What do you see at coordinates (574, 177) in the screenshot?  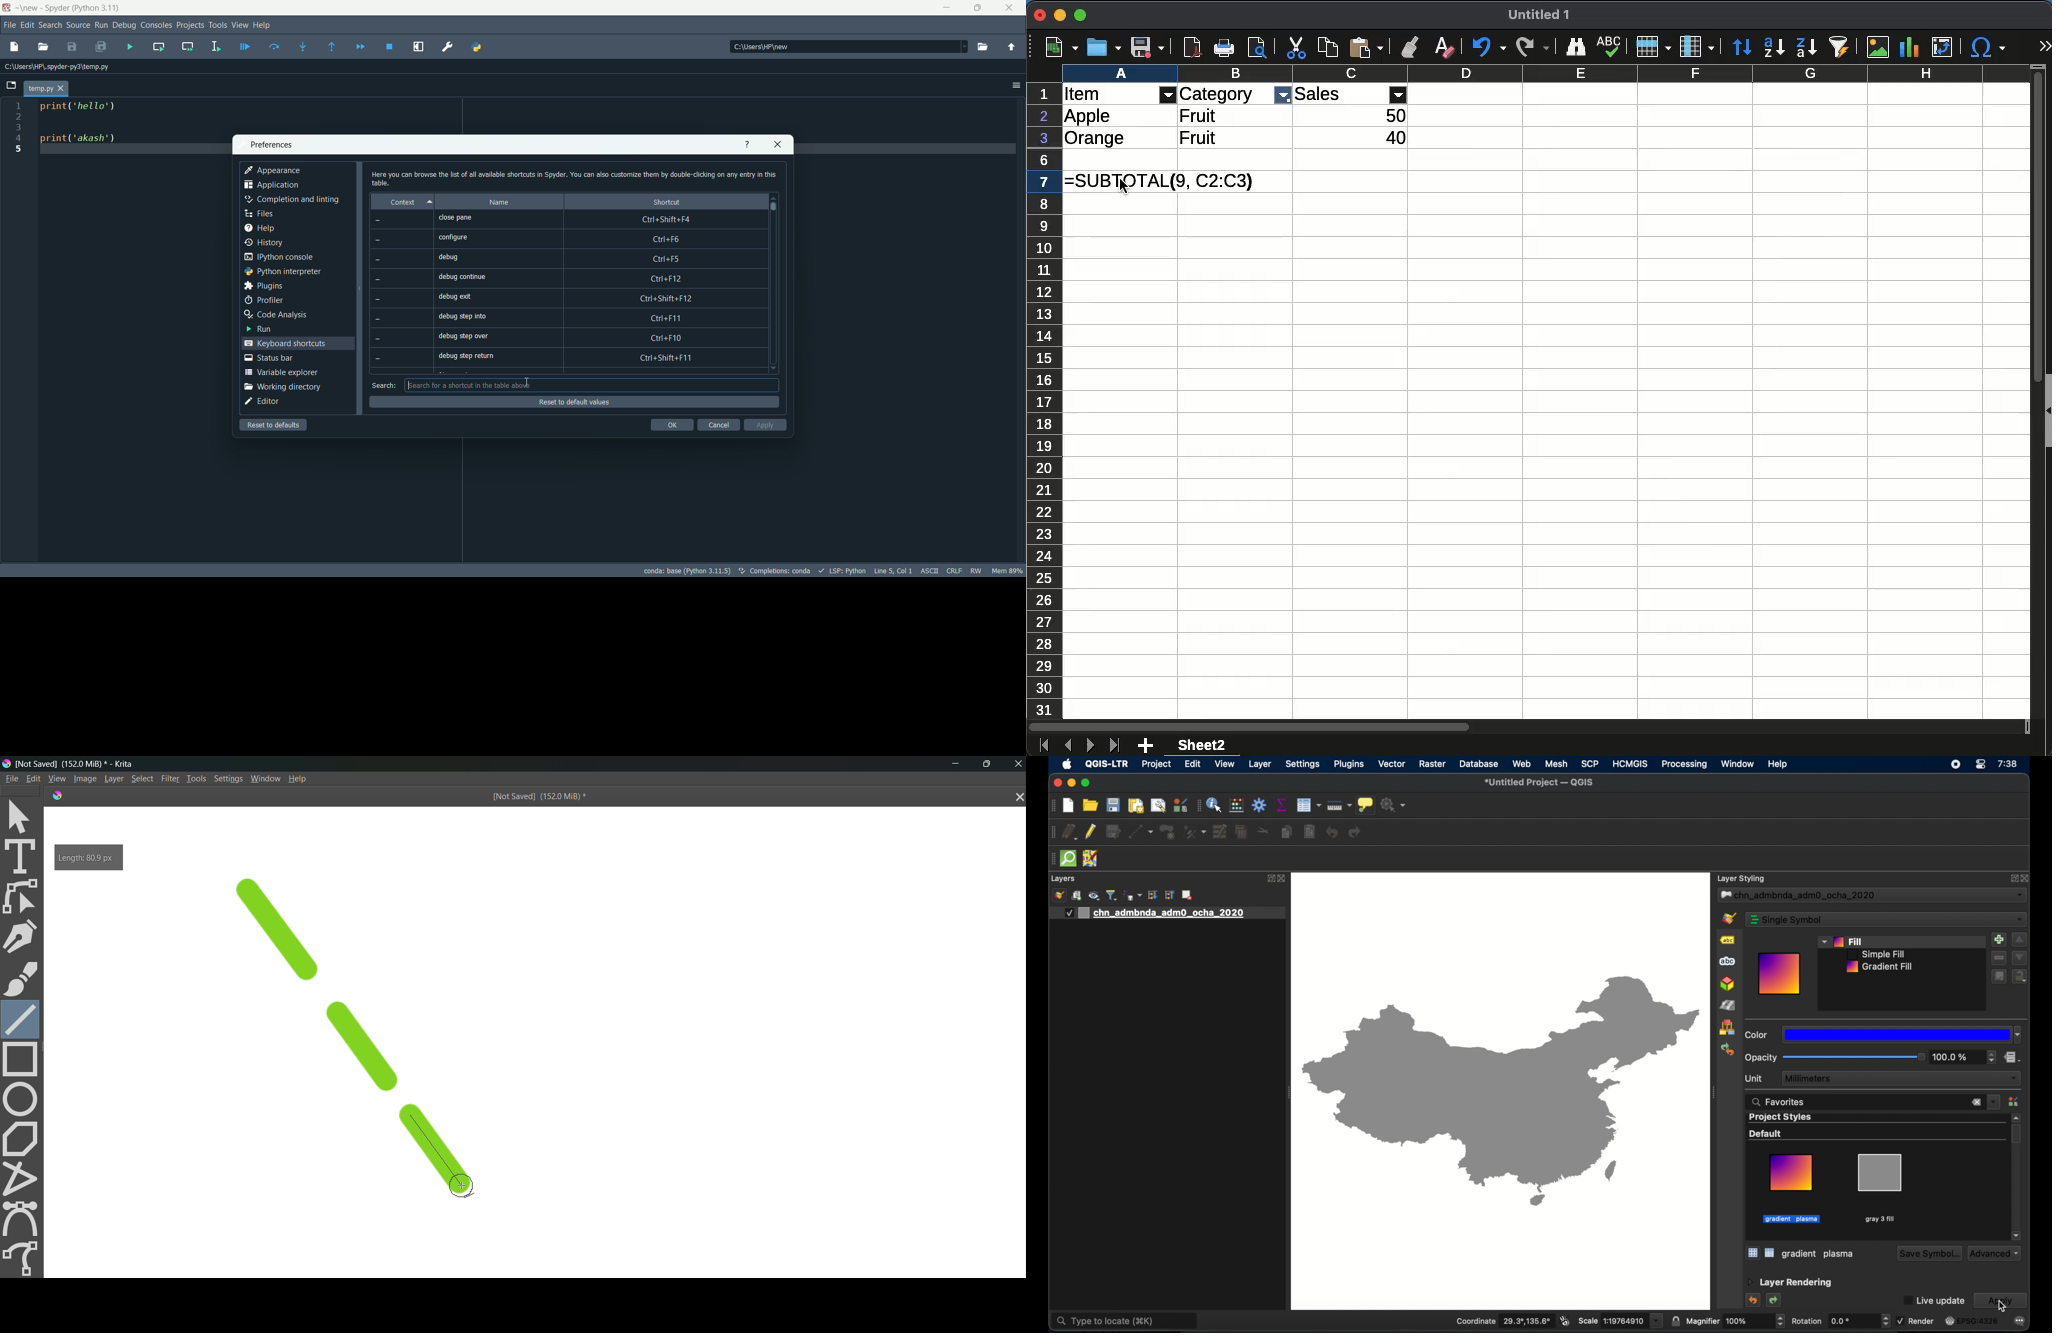 I see `Here you can browse the lit of al available shortcuts in Spyder. You can also customize them by double-clicking on any entry in this table.` at bounding box center [574, 177].